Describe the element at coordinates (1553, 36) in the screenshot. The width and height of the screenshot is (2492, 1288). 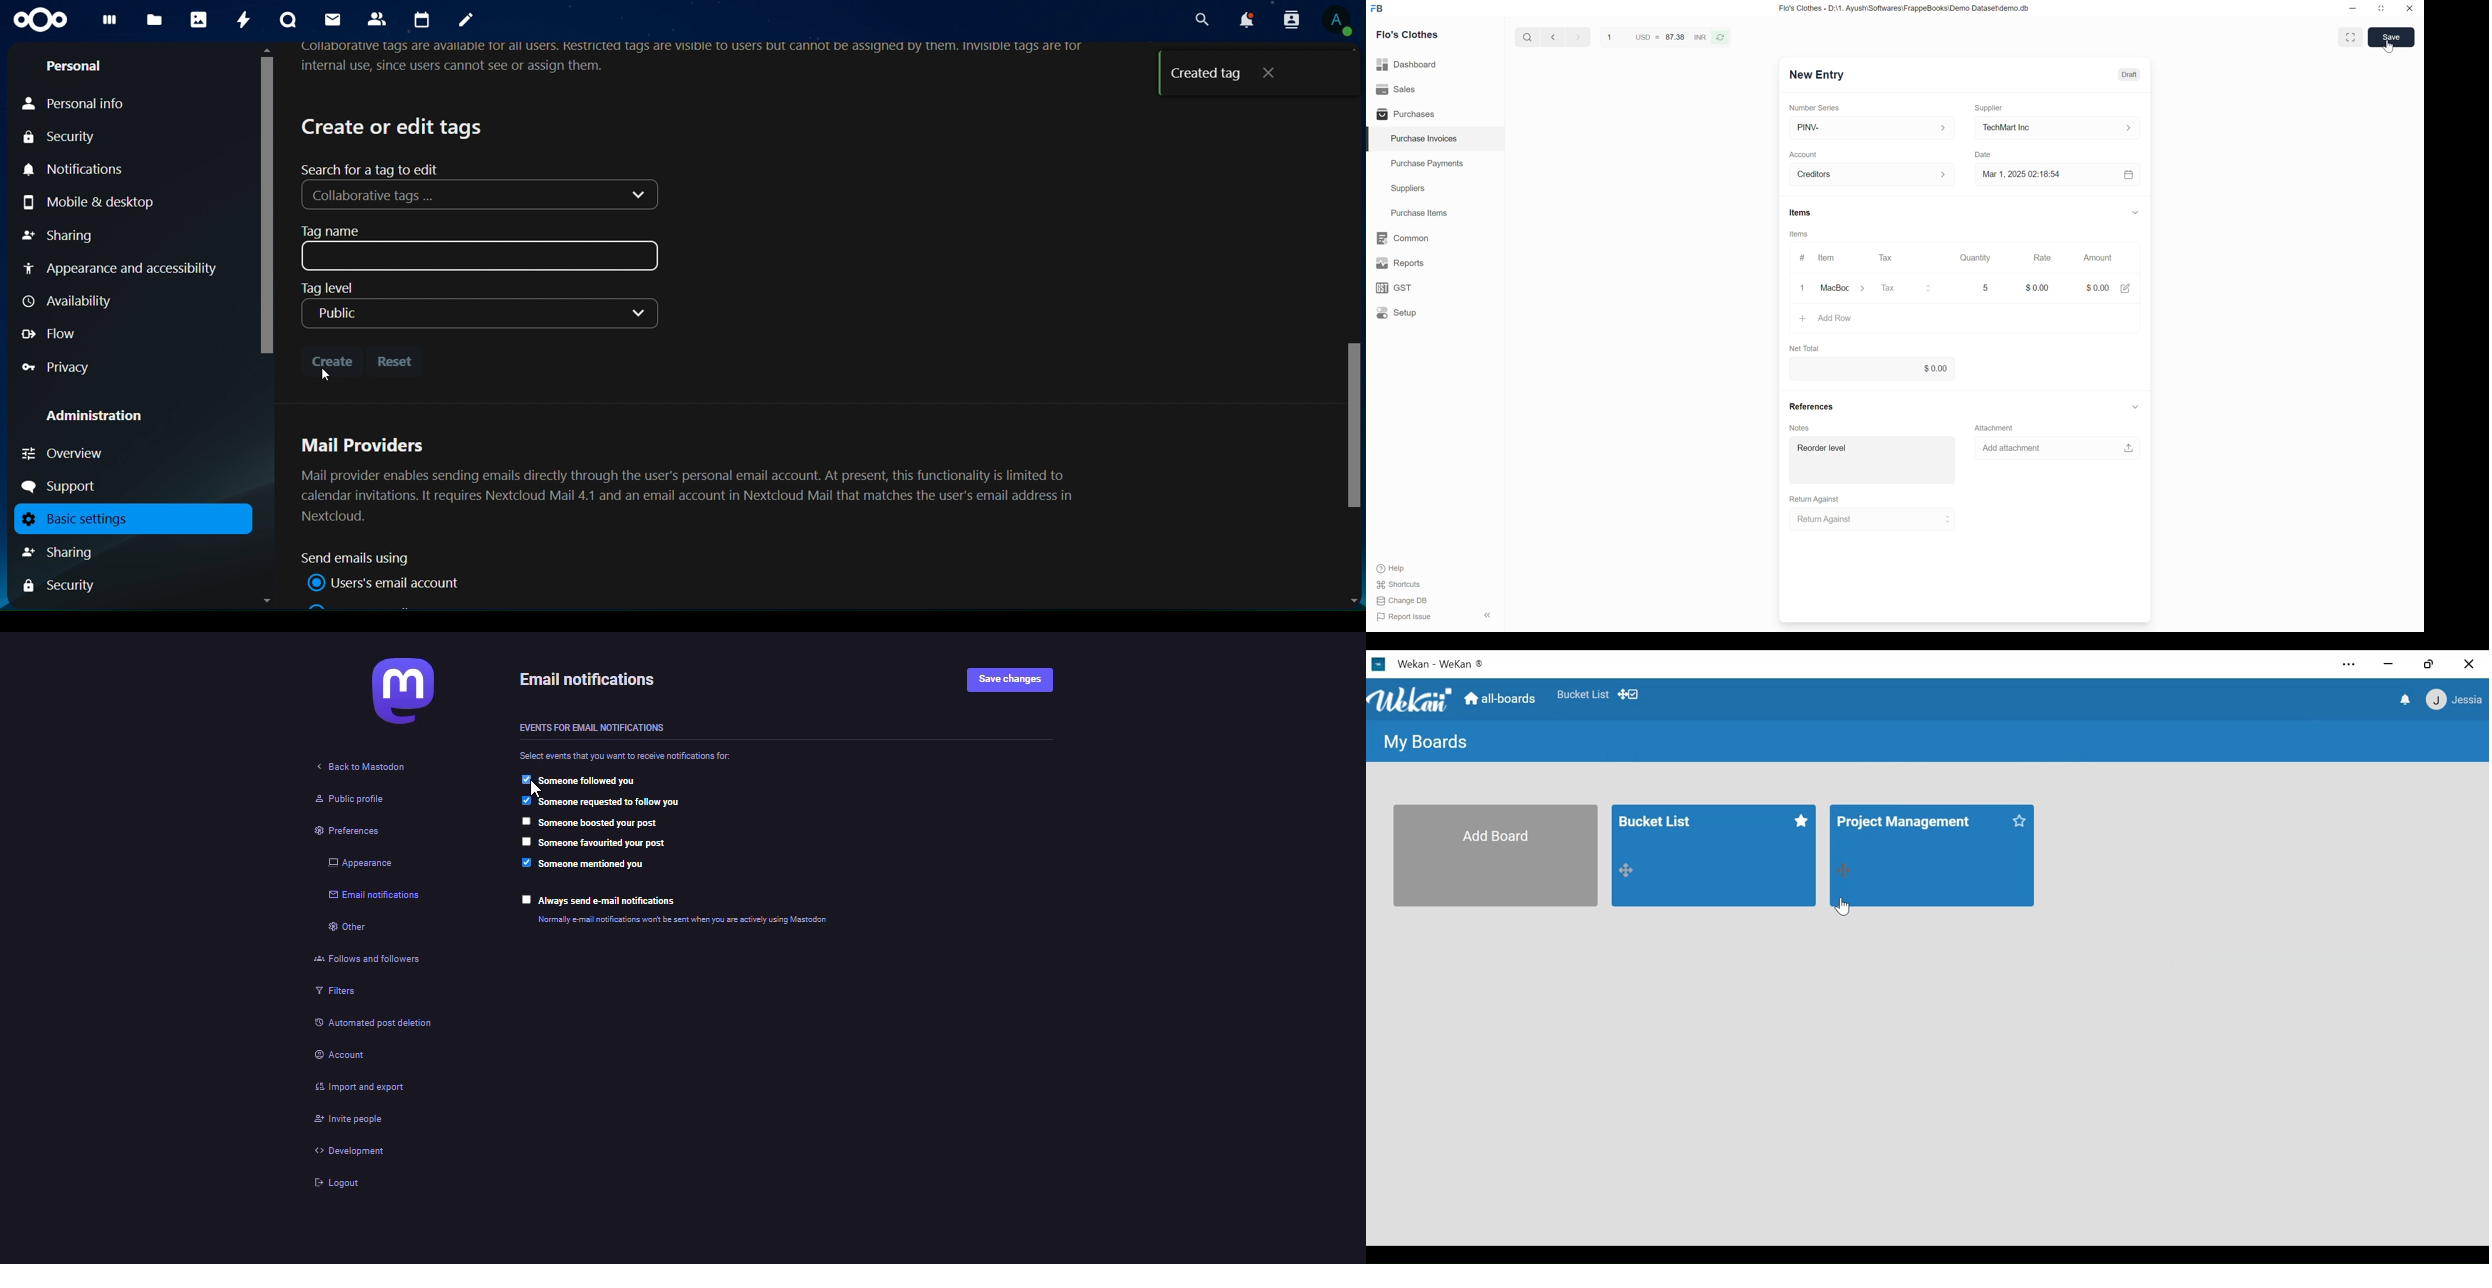
I see `Previous` at that location.